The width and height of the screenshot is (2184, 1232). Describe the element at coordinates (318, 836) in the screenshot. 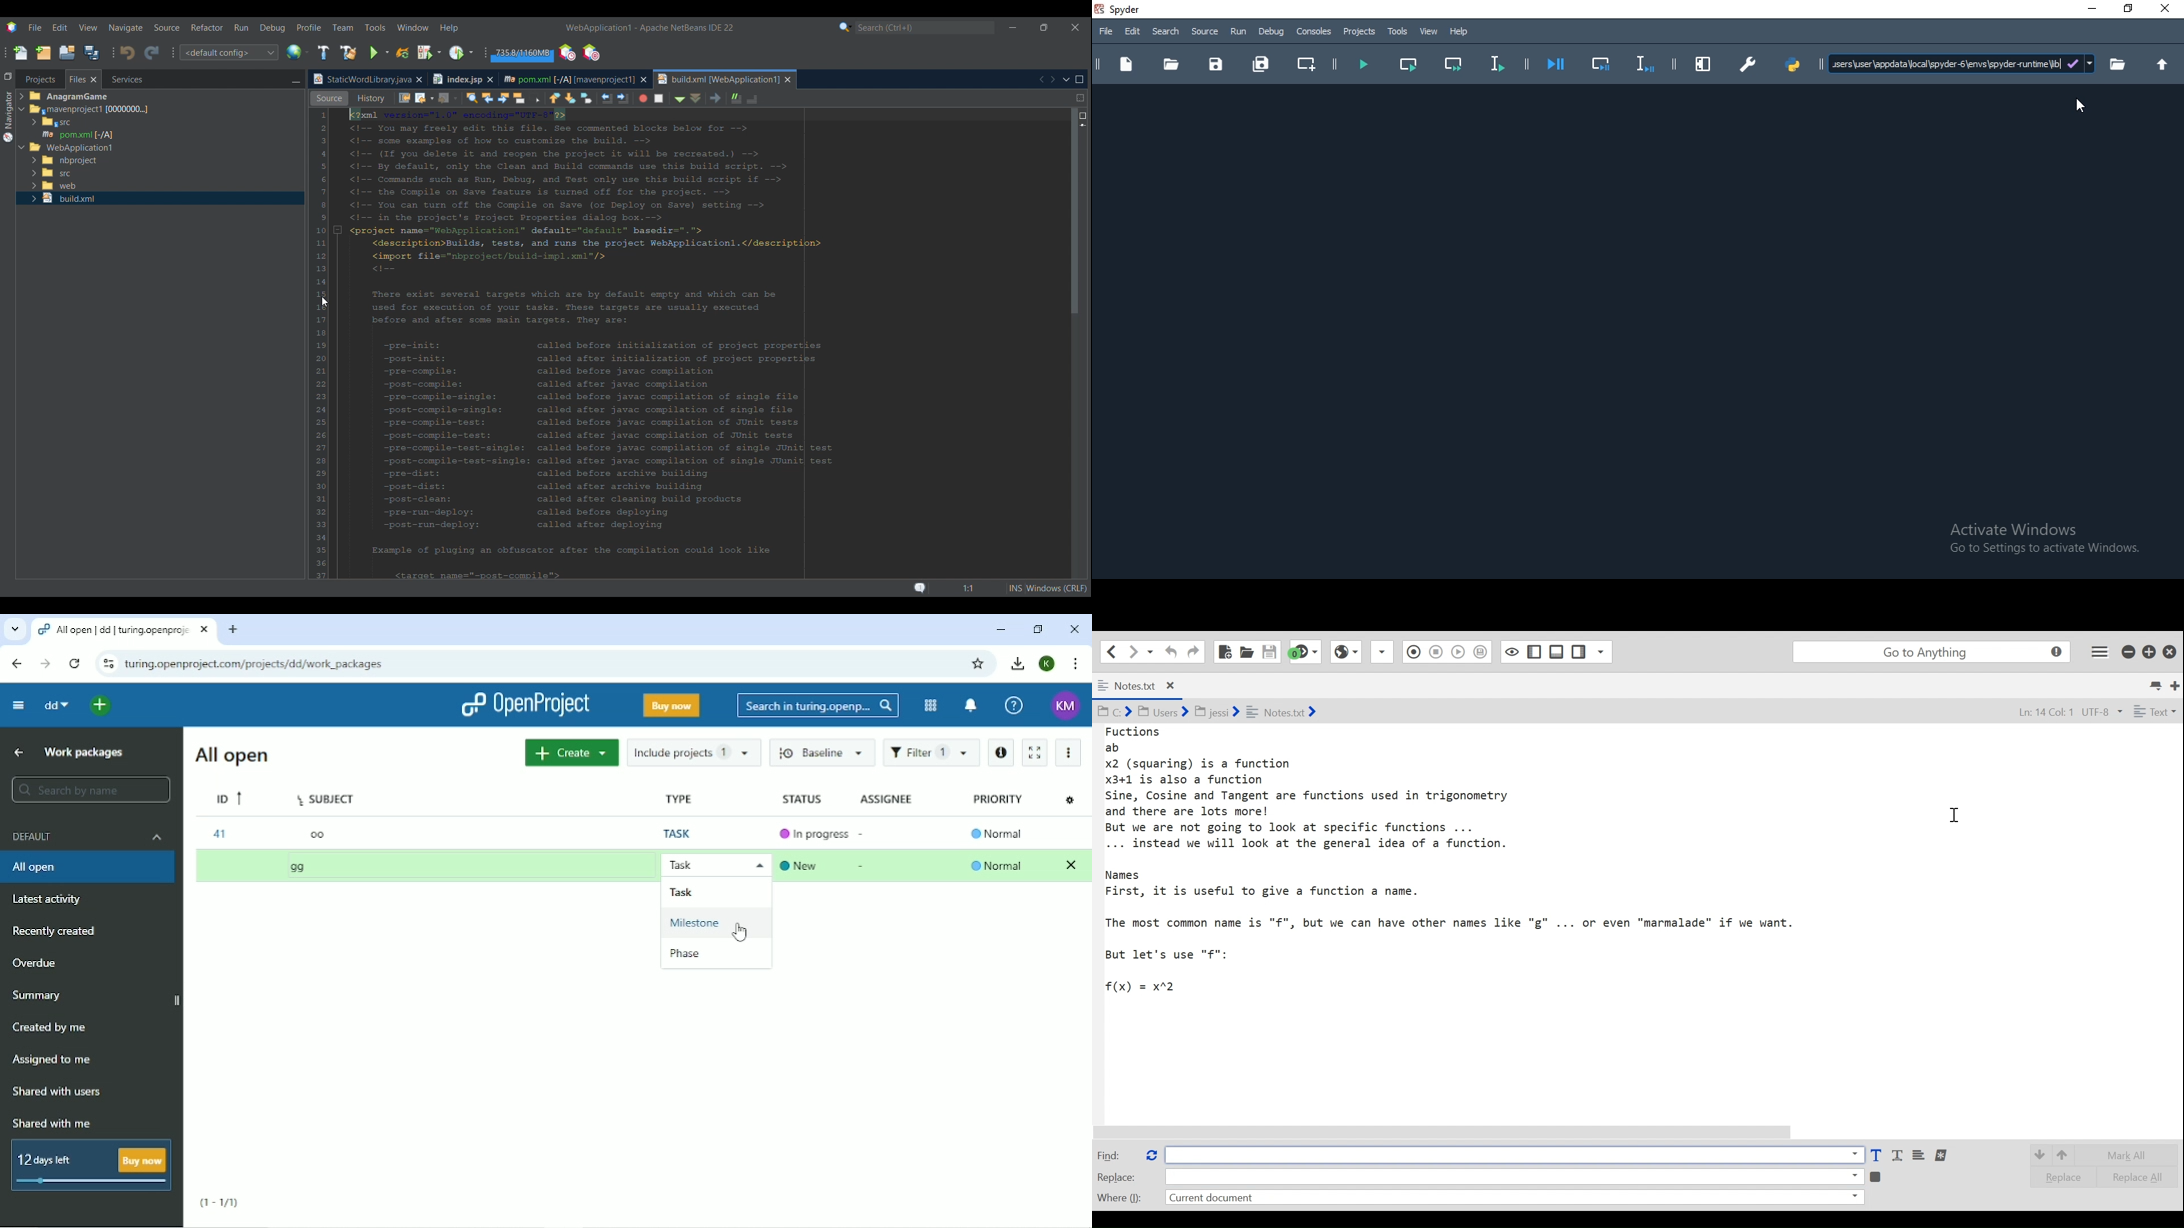

I see `oo` at that location.